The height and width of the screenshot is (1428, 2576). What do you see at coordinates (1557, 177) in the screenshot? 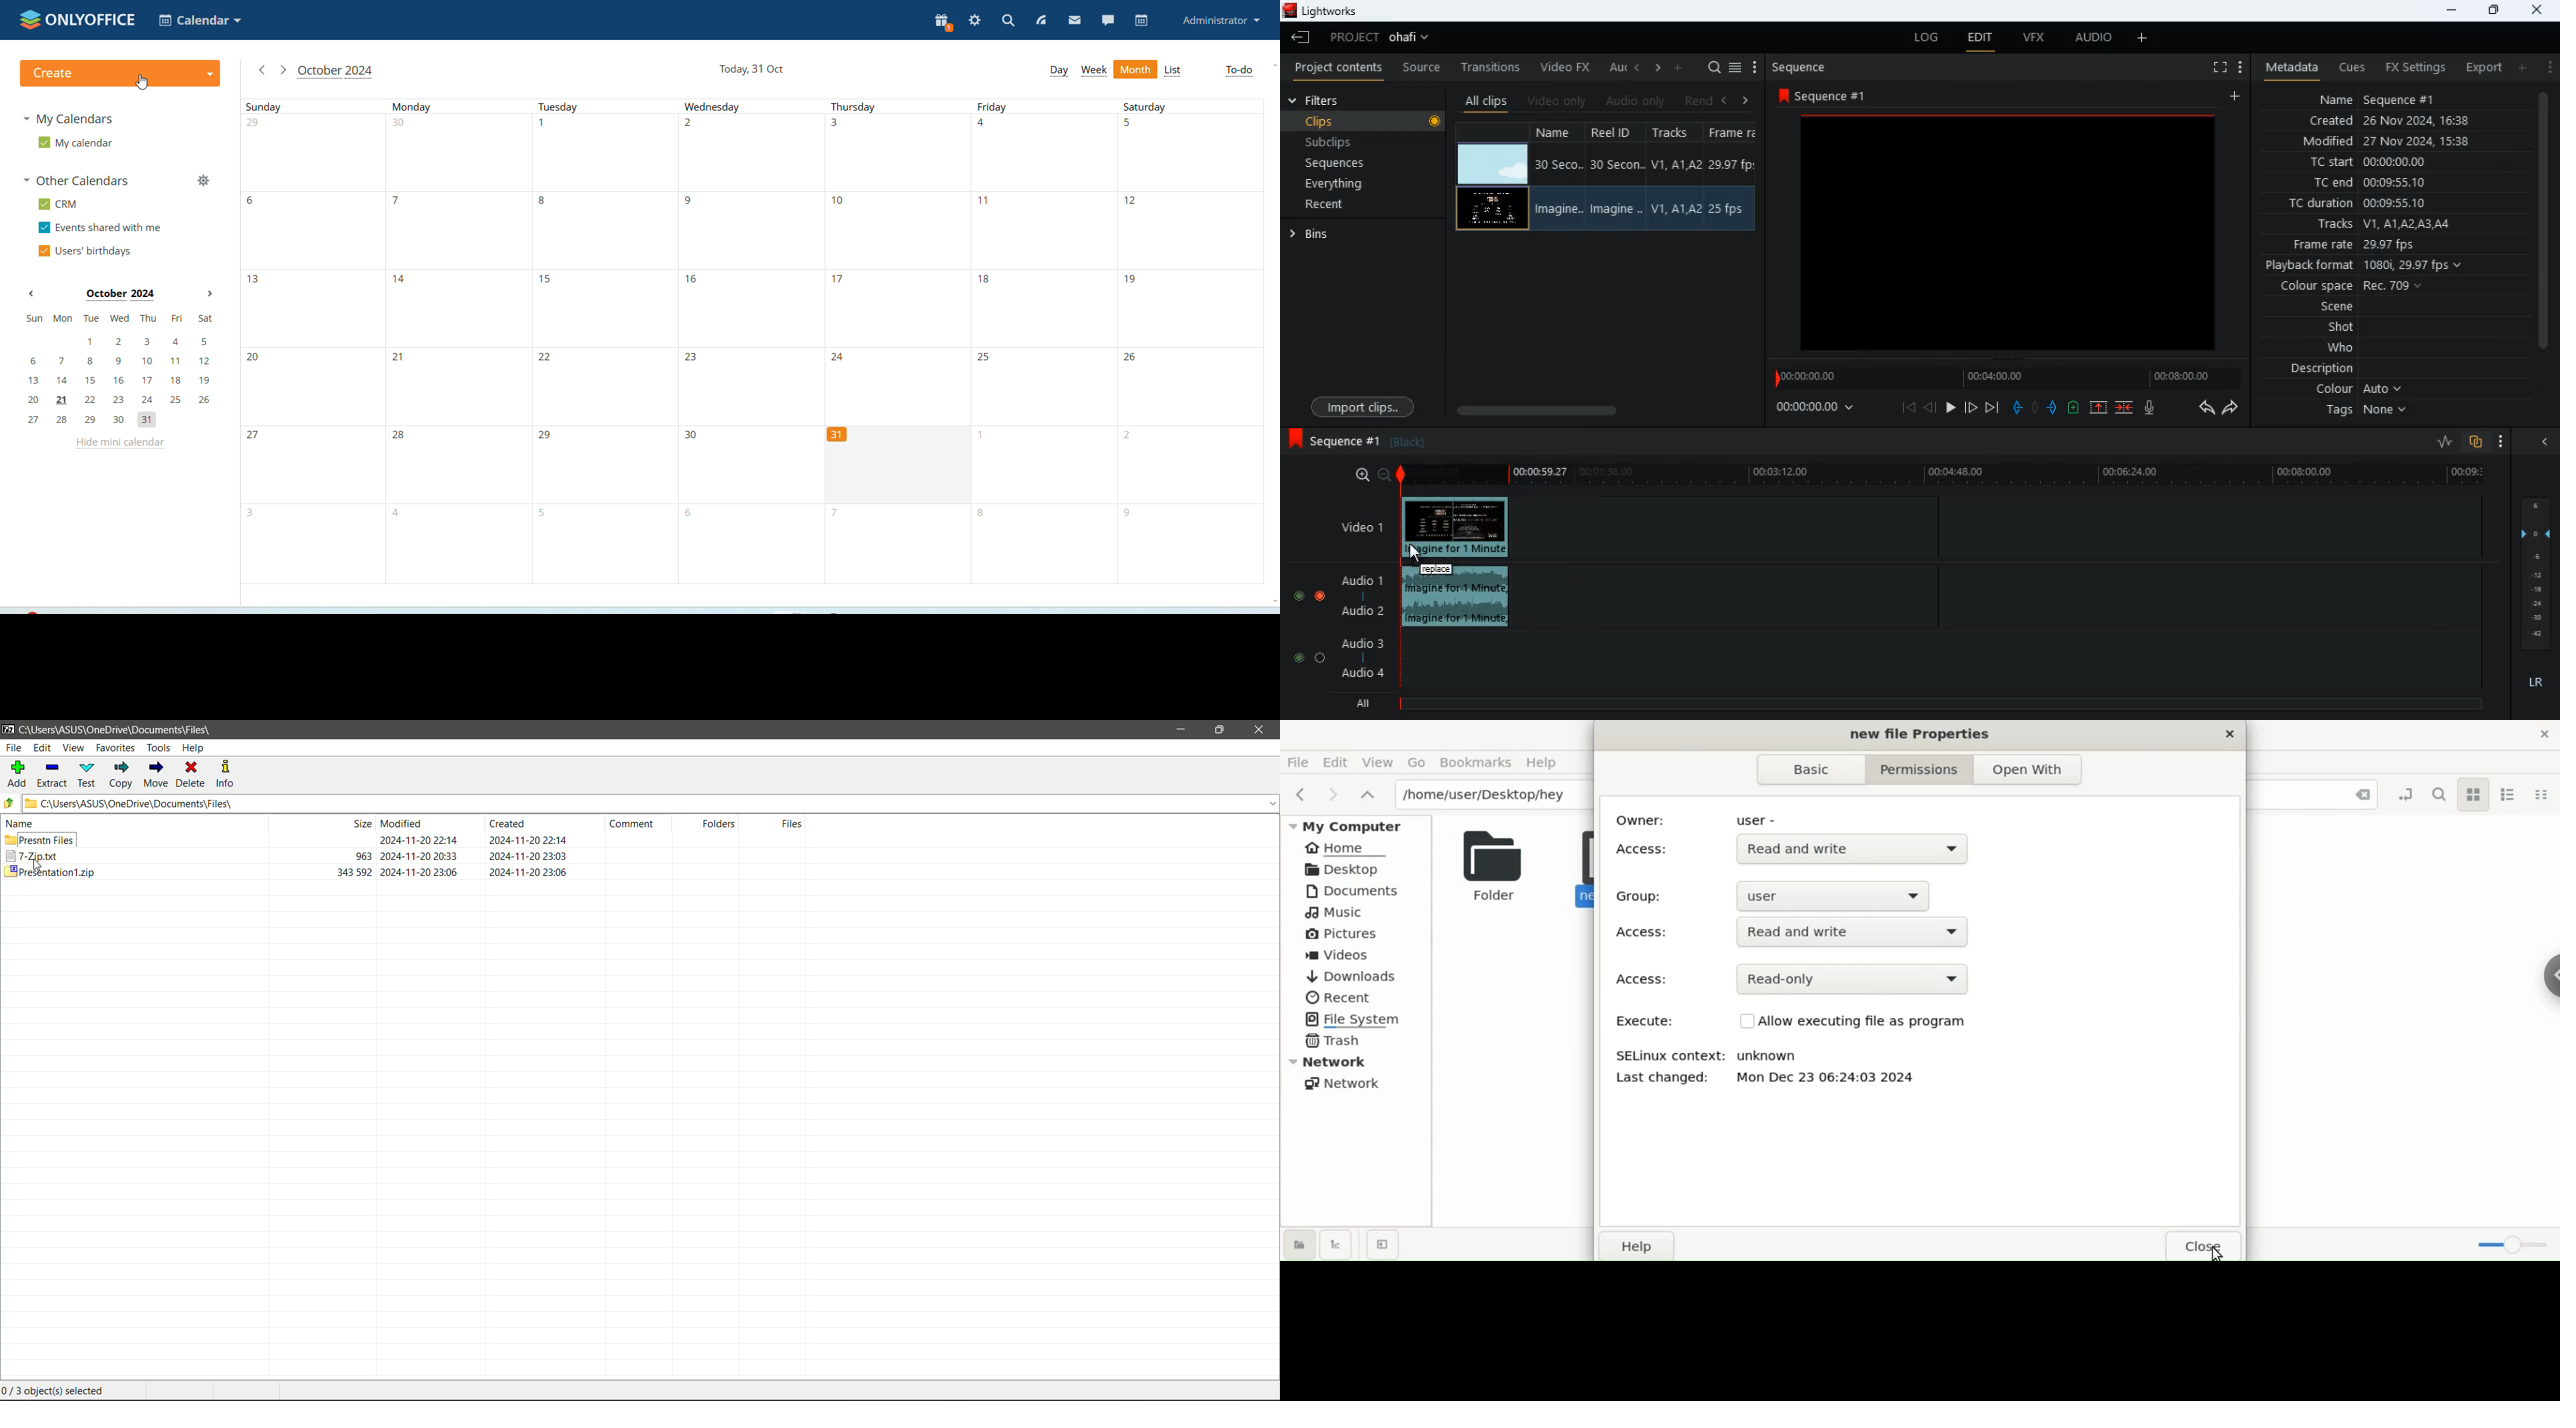
I see `name` at bounding box center [1557, 177].